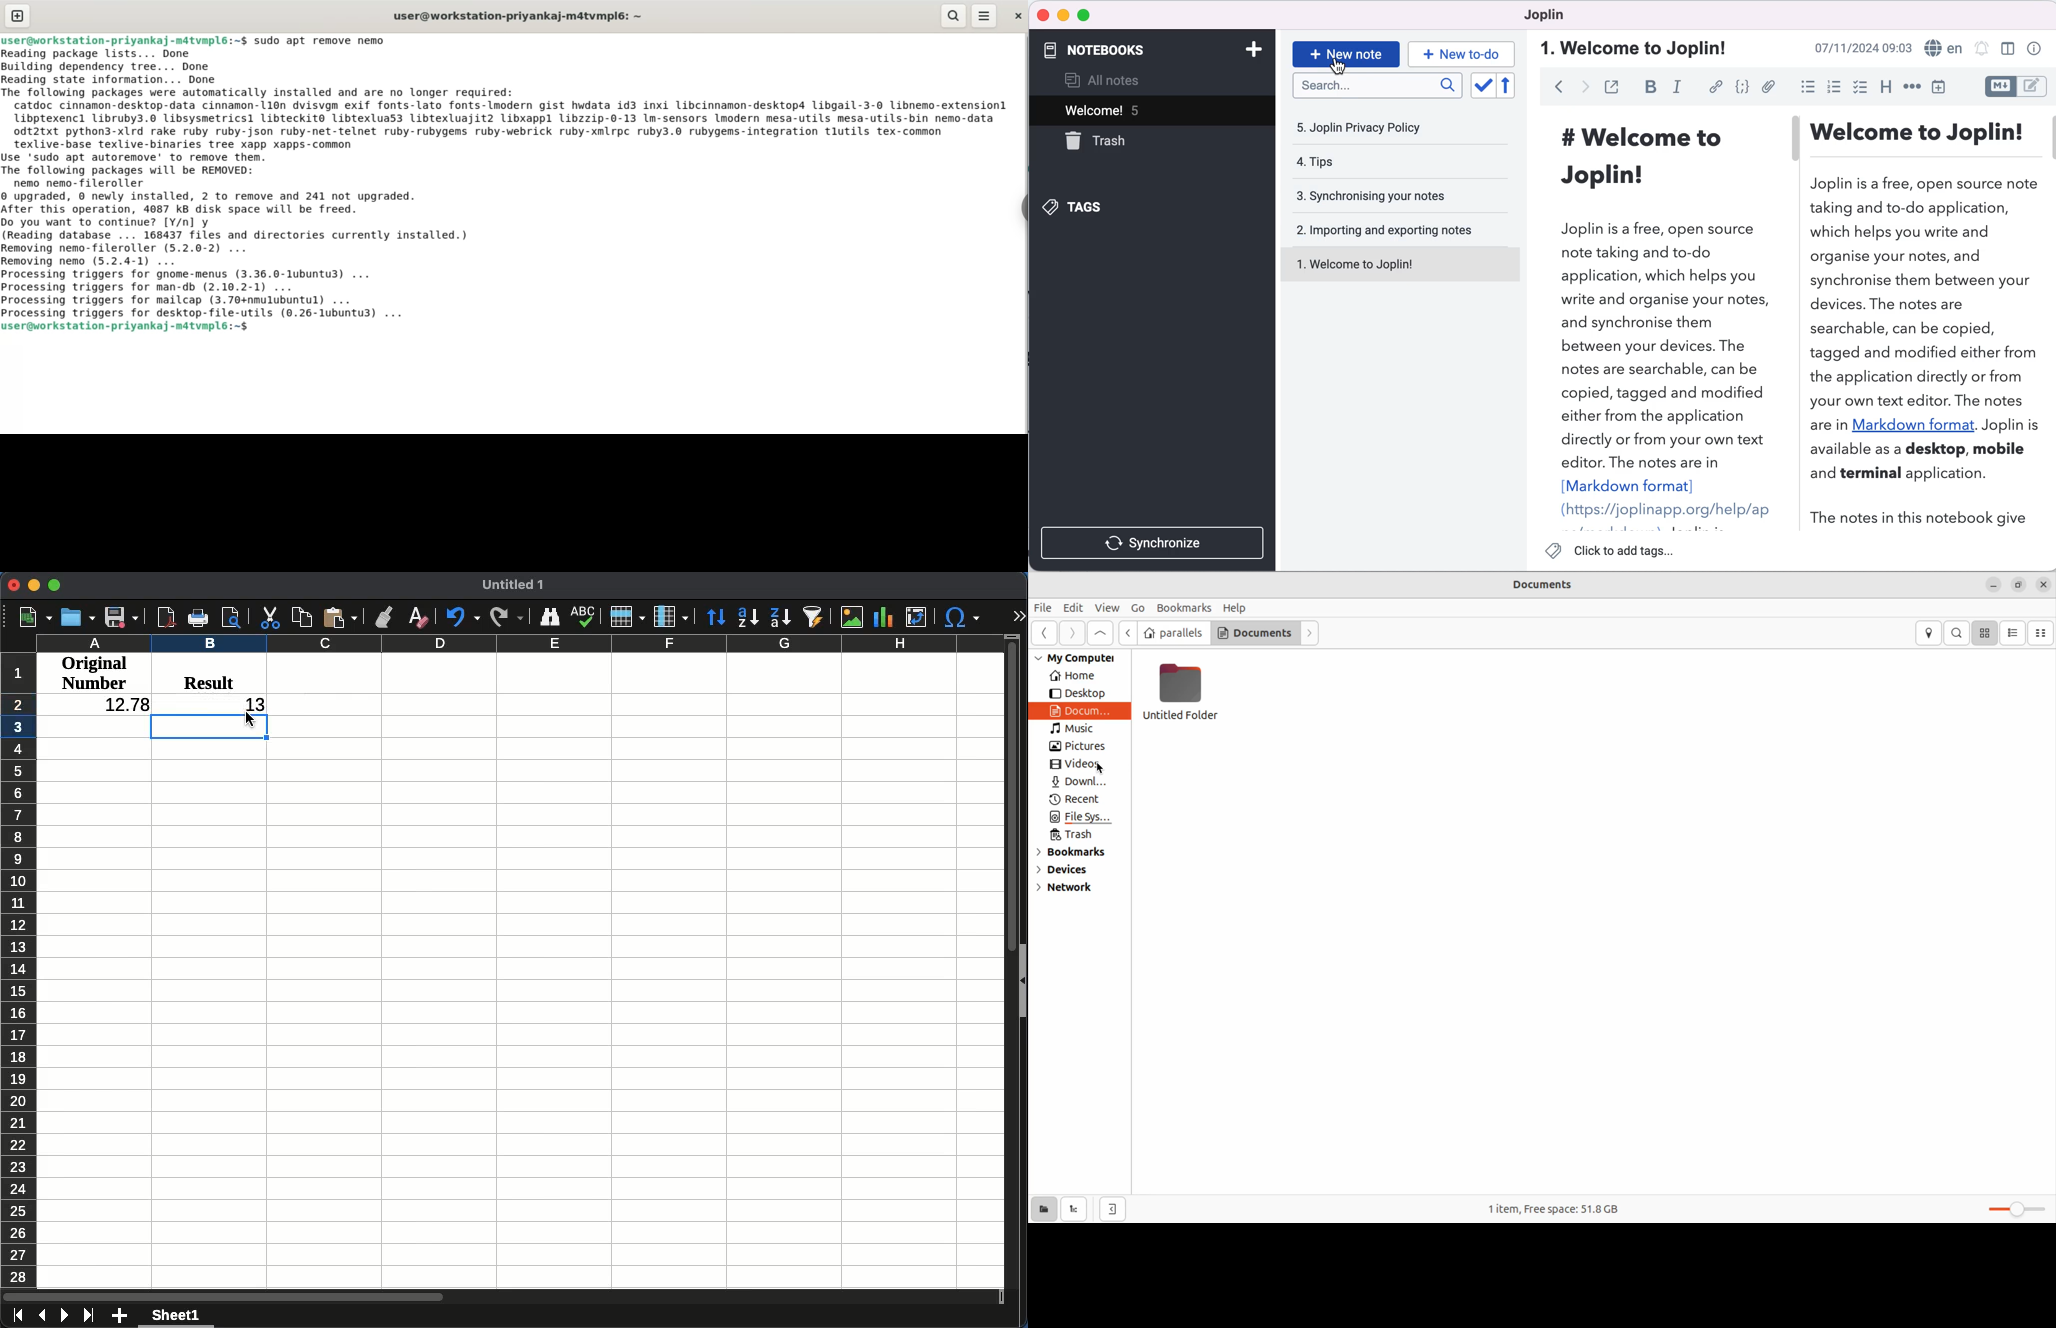  What do you see at coordinates (1377, 85) in the screenshot?
I see `search` at bounding box center [1377, 85].